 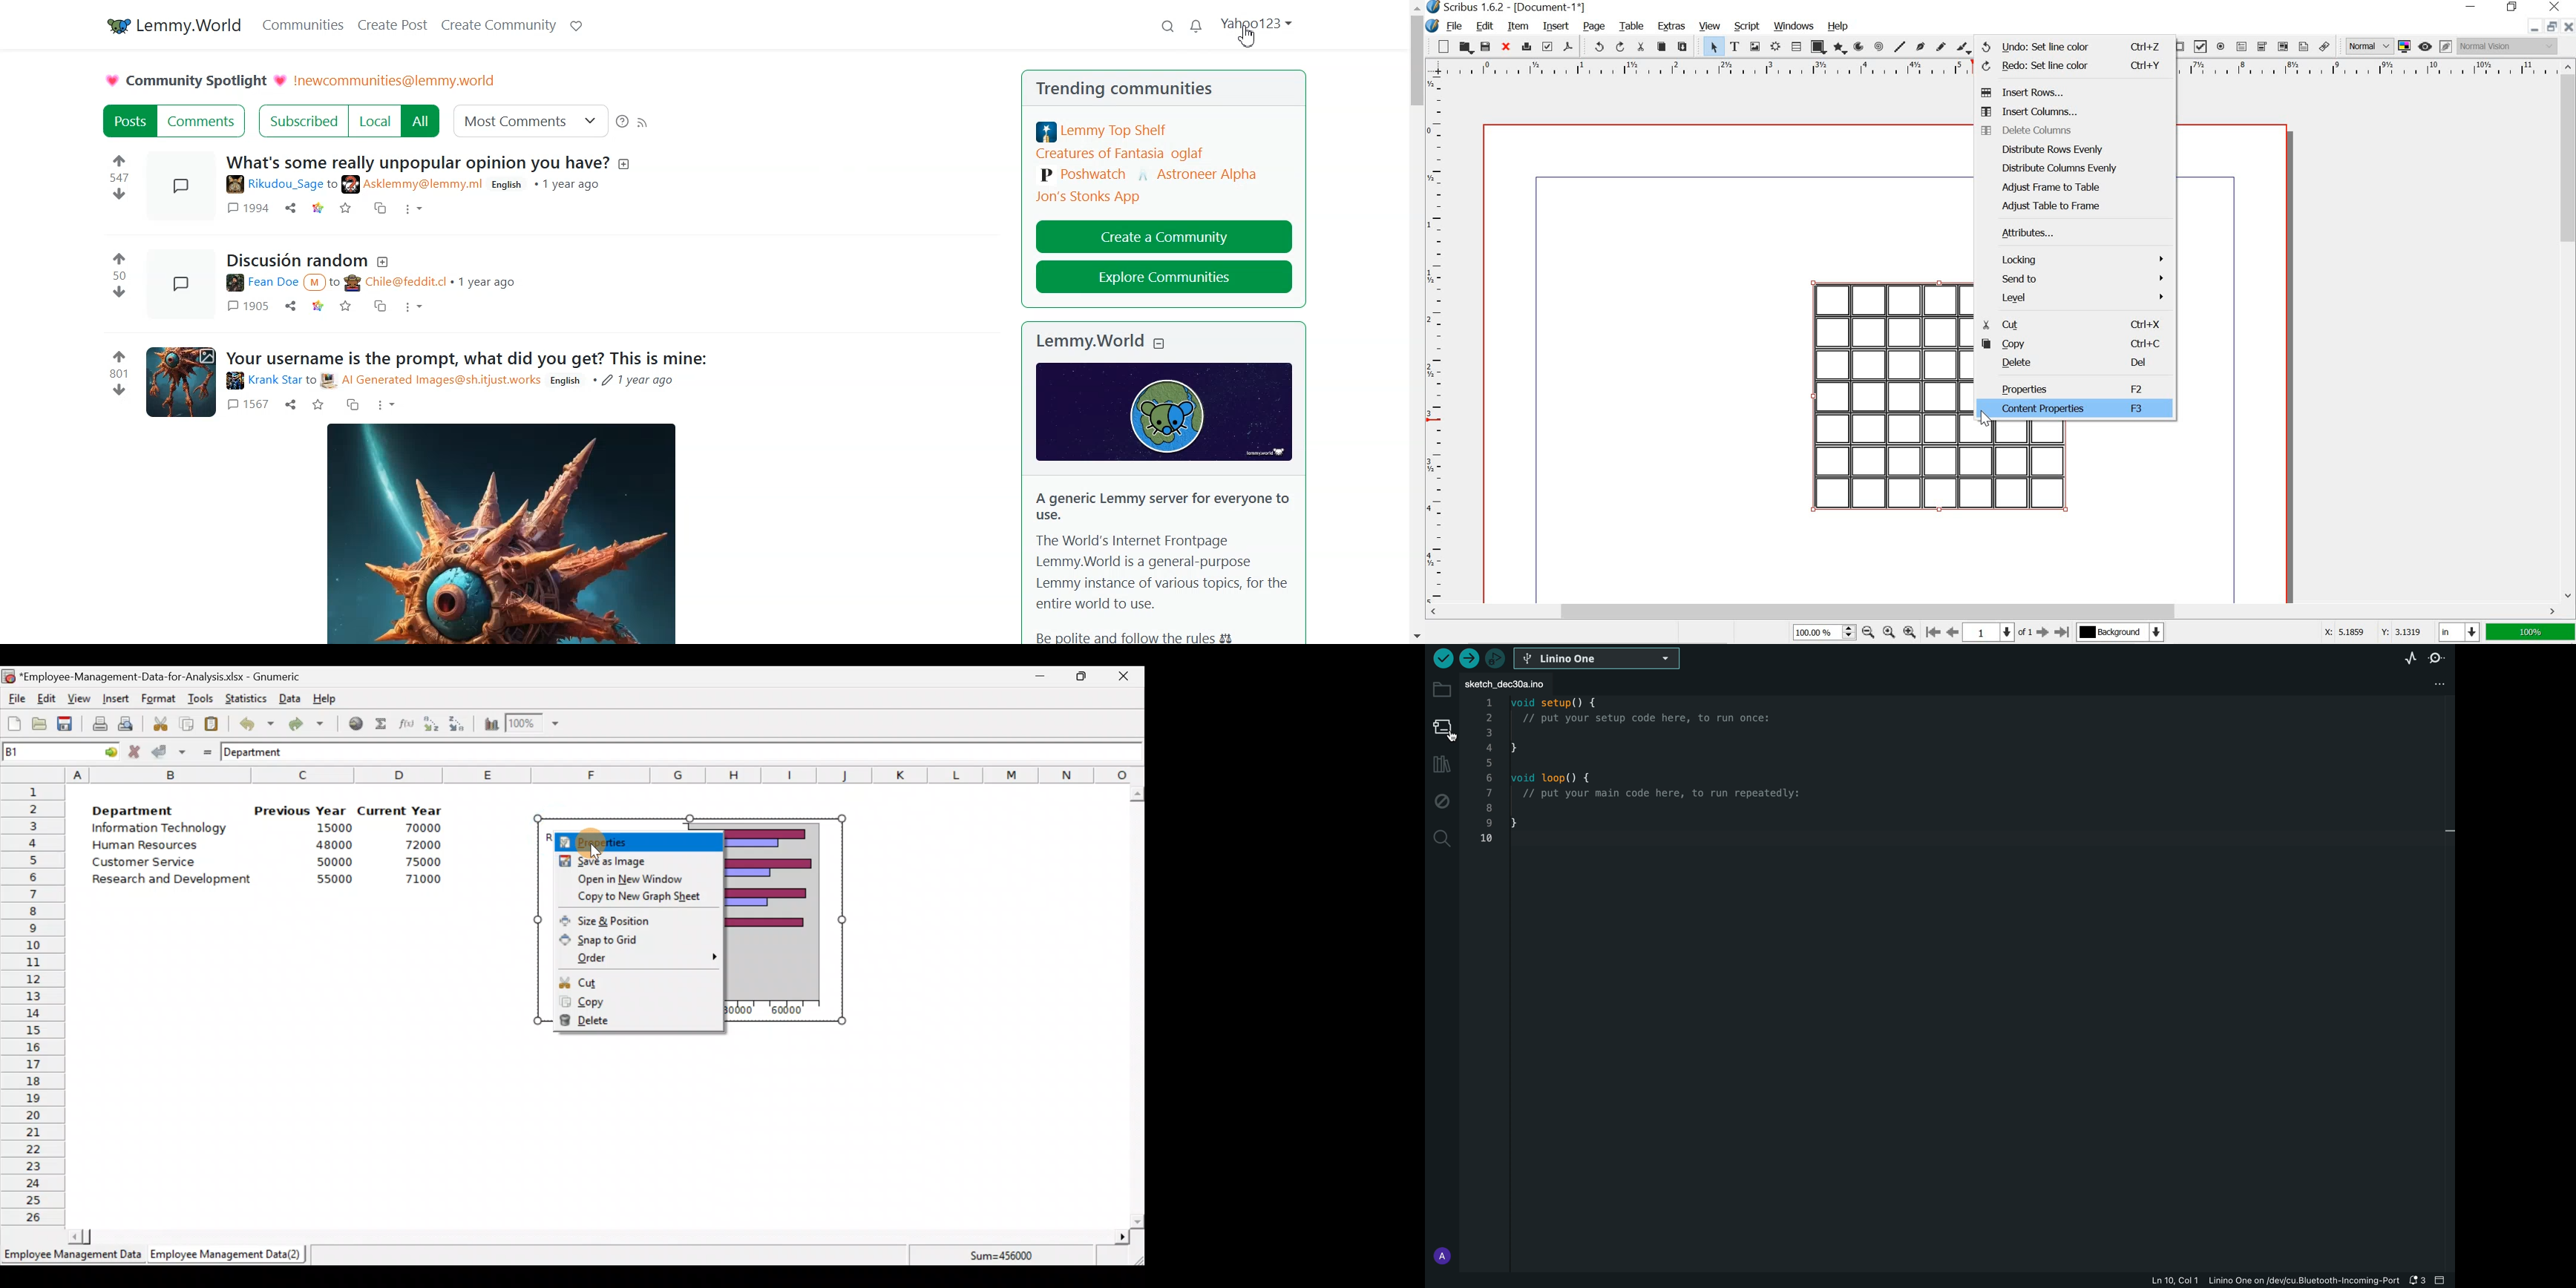 What do you see at coordinates (1692, 68) in the screenshot?
I see `ruler` at bounding box center [1692, 68].